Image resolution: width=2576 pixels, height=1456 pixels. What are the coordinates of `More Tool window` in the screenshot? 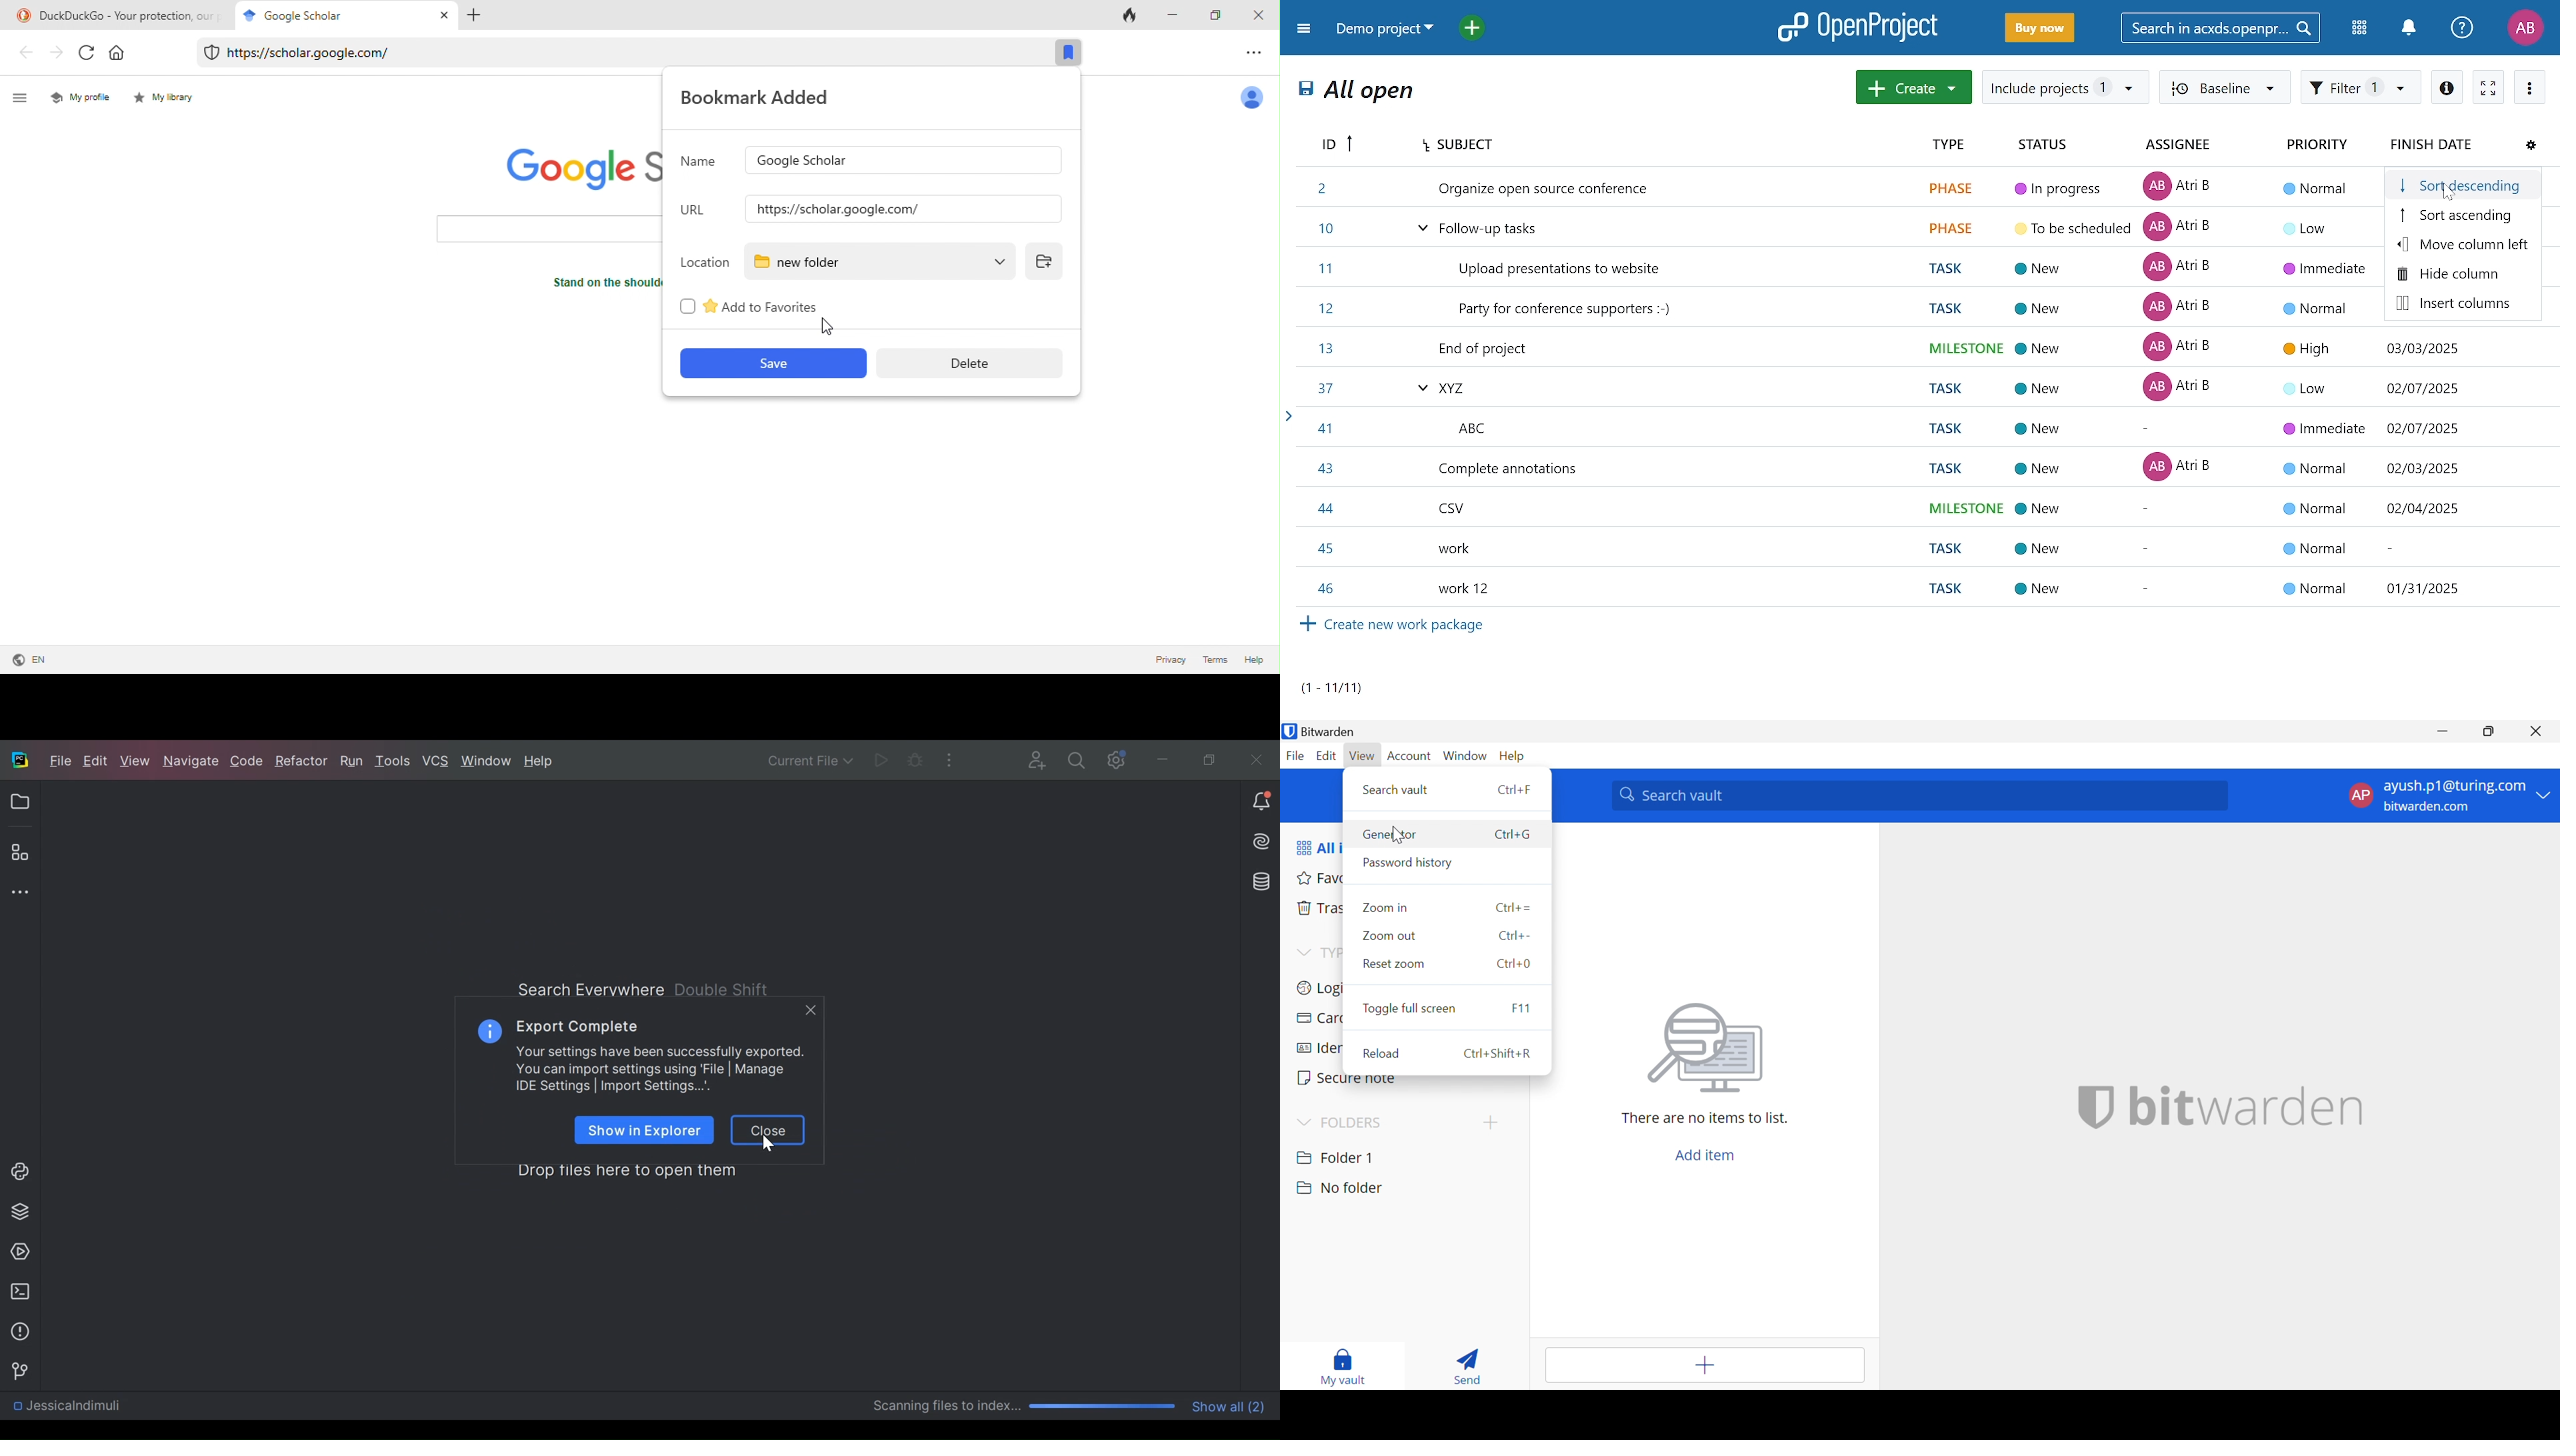 It's located at (17, 892).